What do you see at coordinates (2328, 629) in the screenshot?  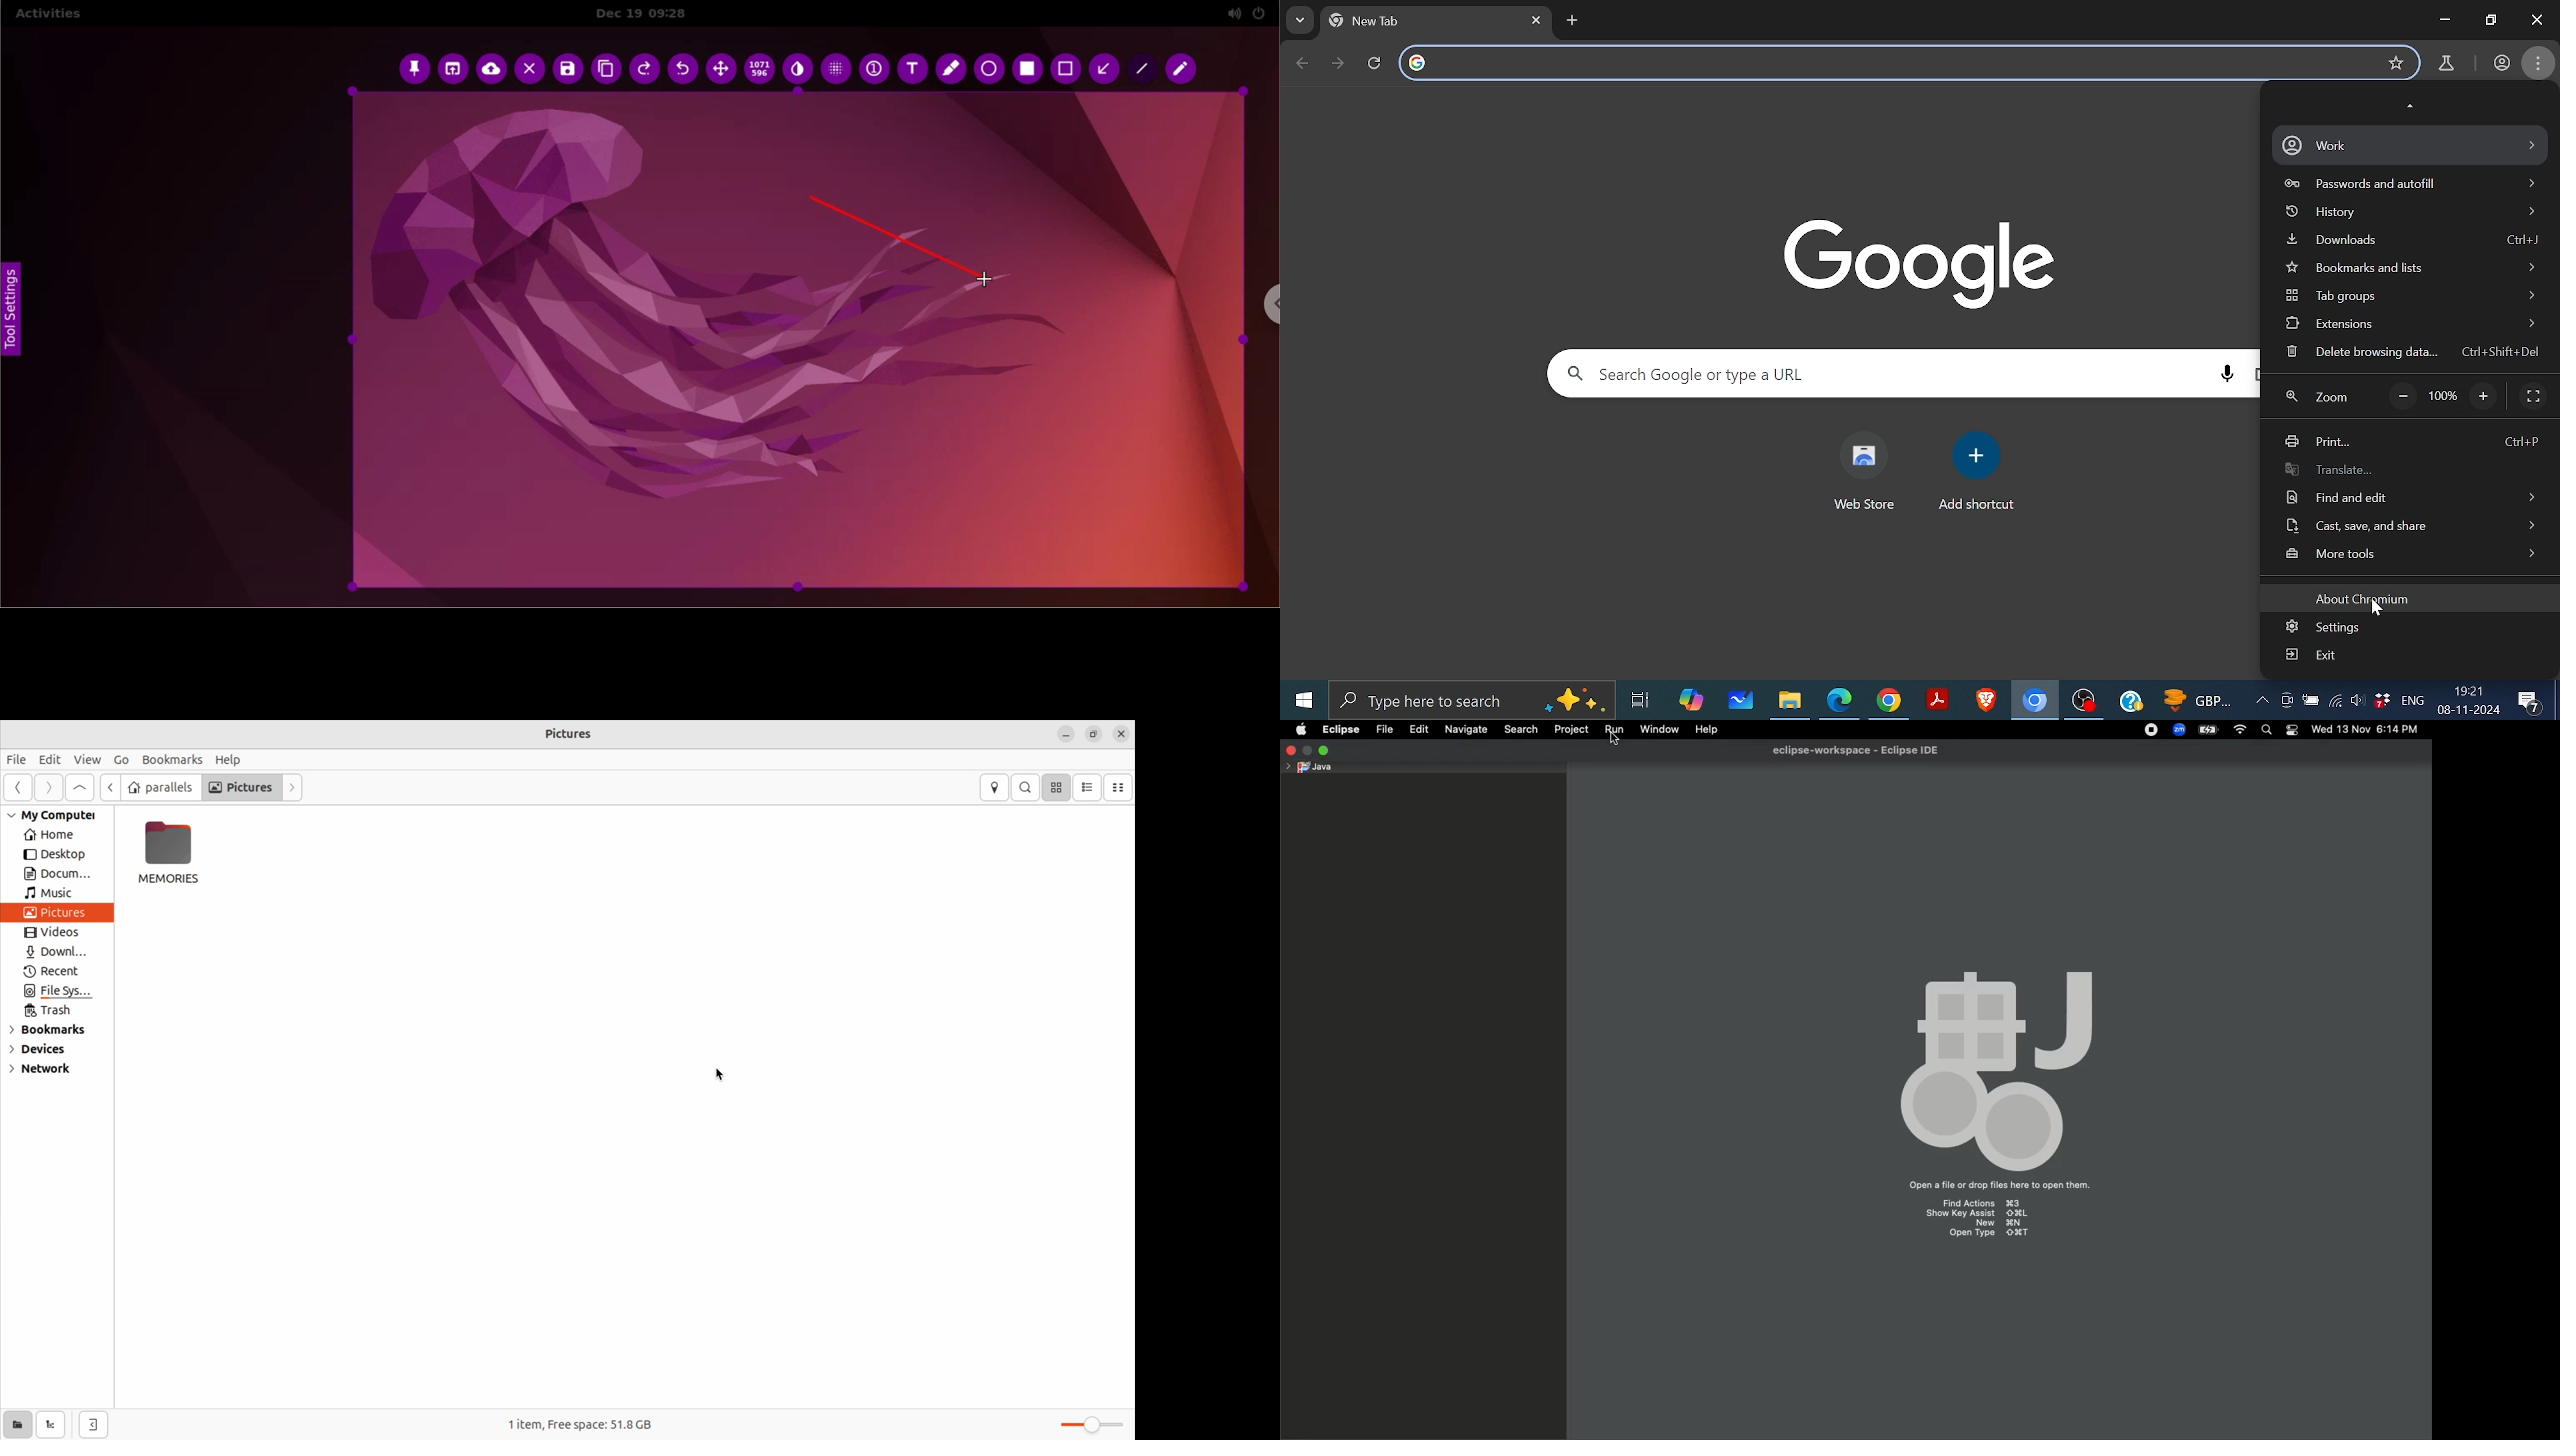 I see `settings` at bounding box center [2328, 629].